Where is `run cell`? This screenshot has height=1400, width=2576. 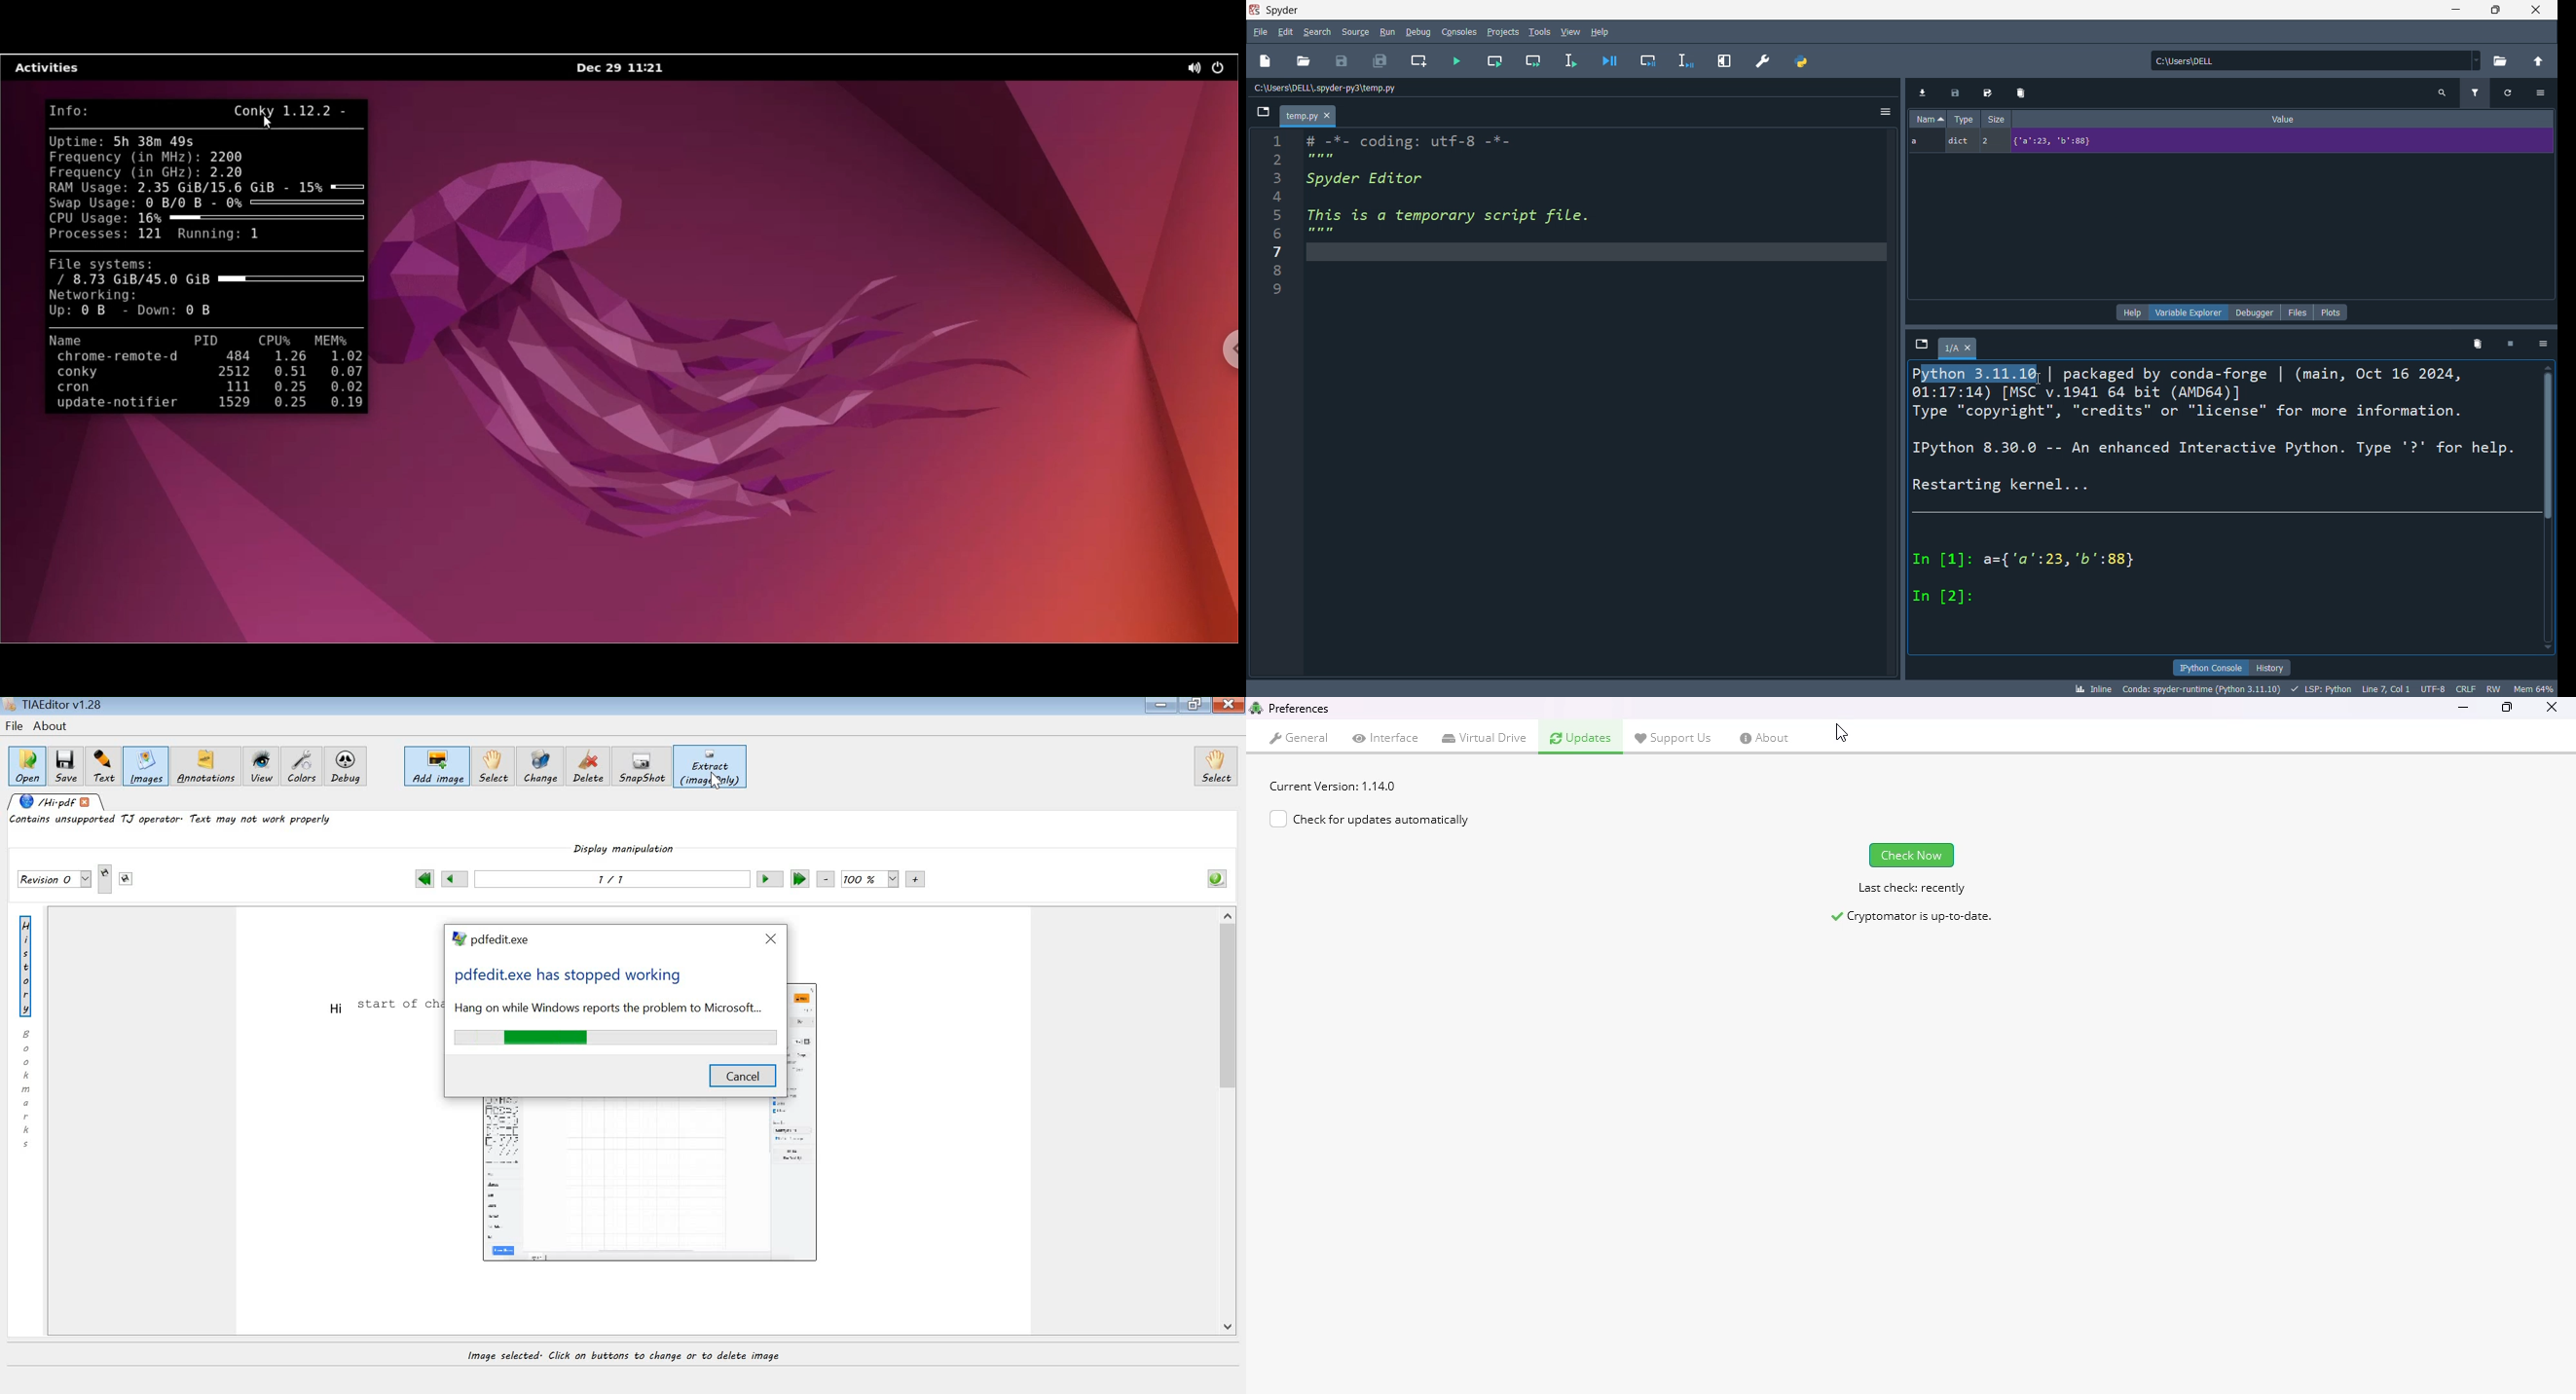
run cell is located at coordinates (1499, 59).